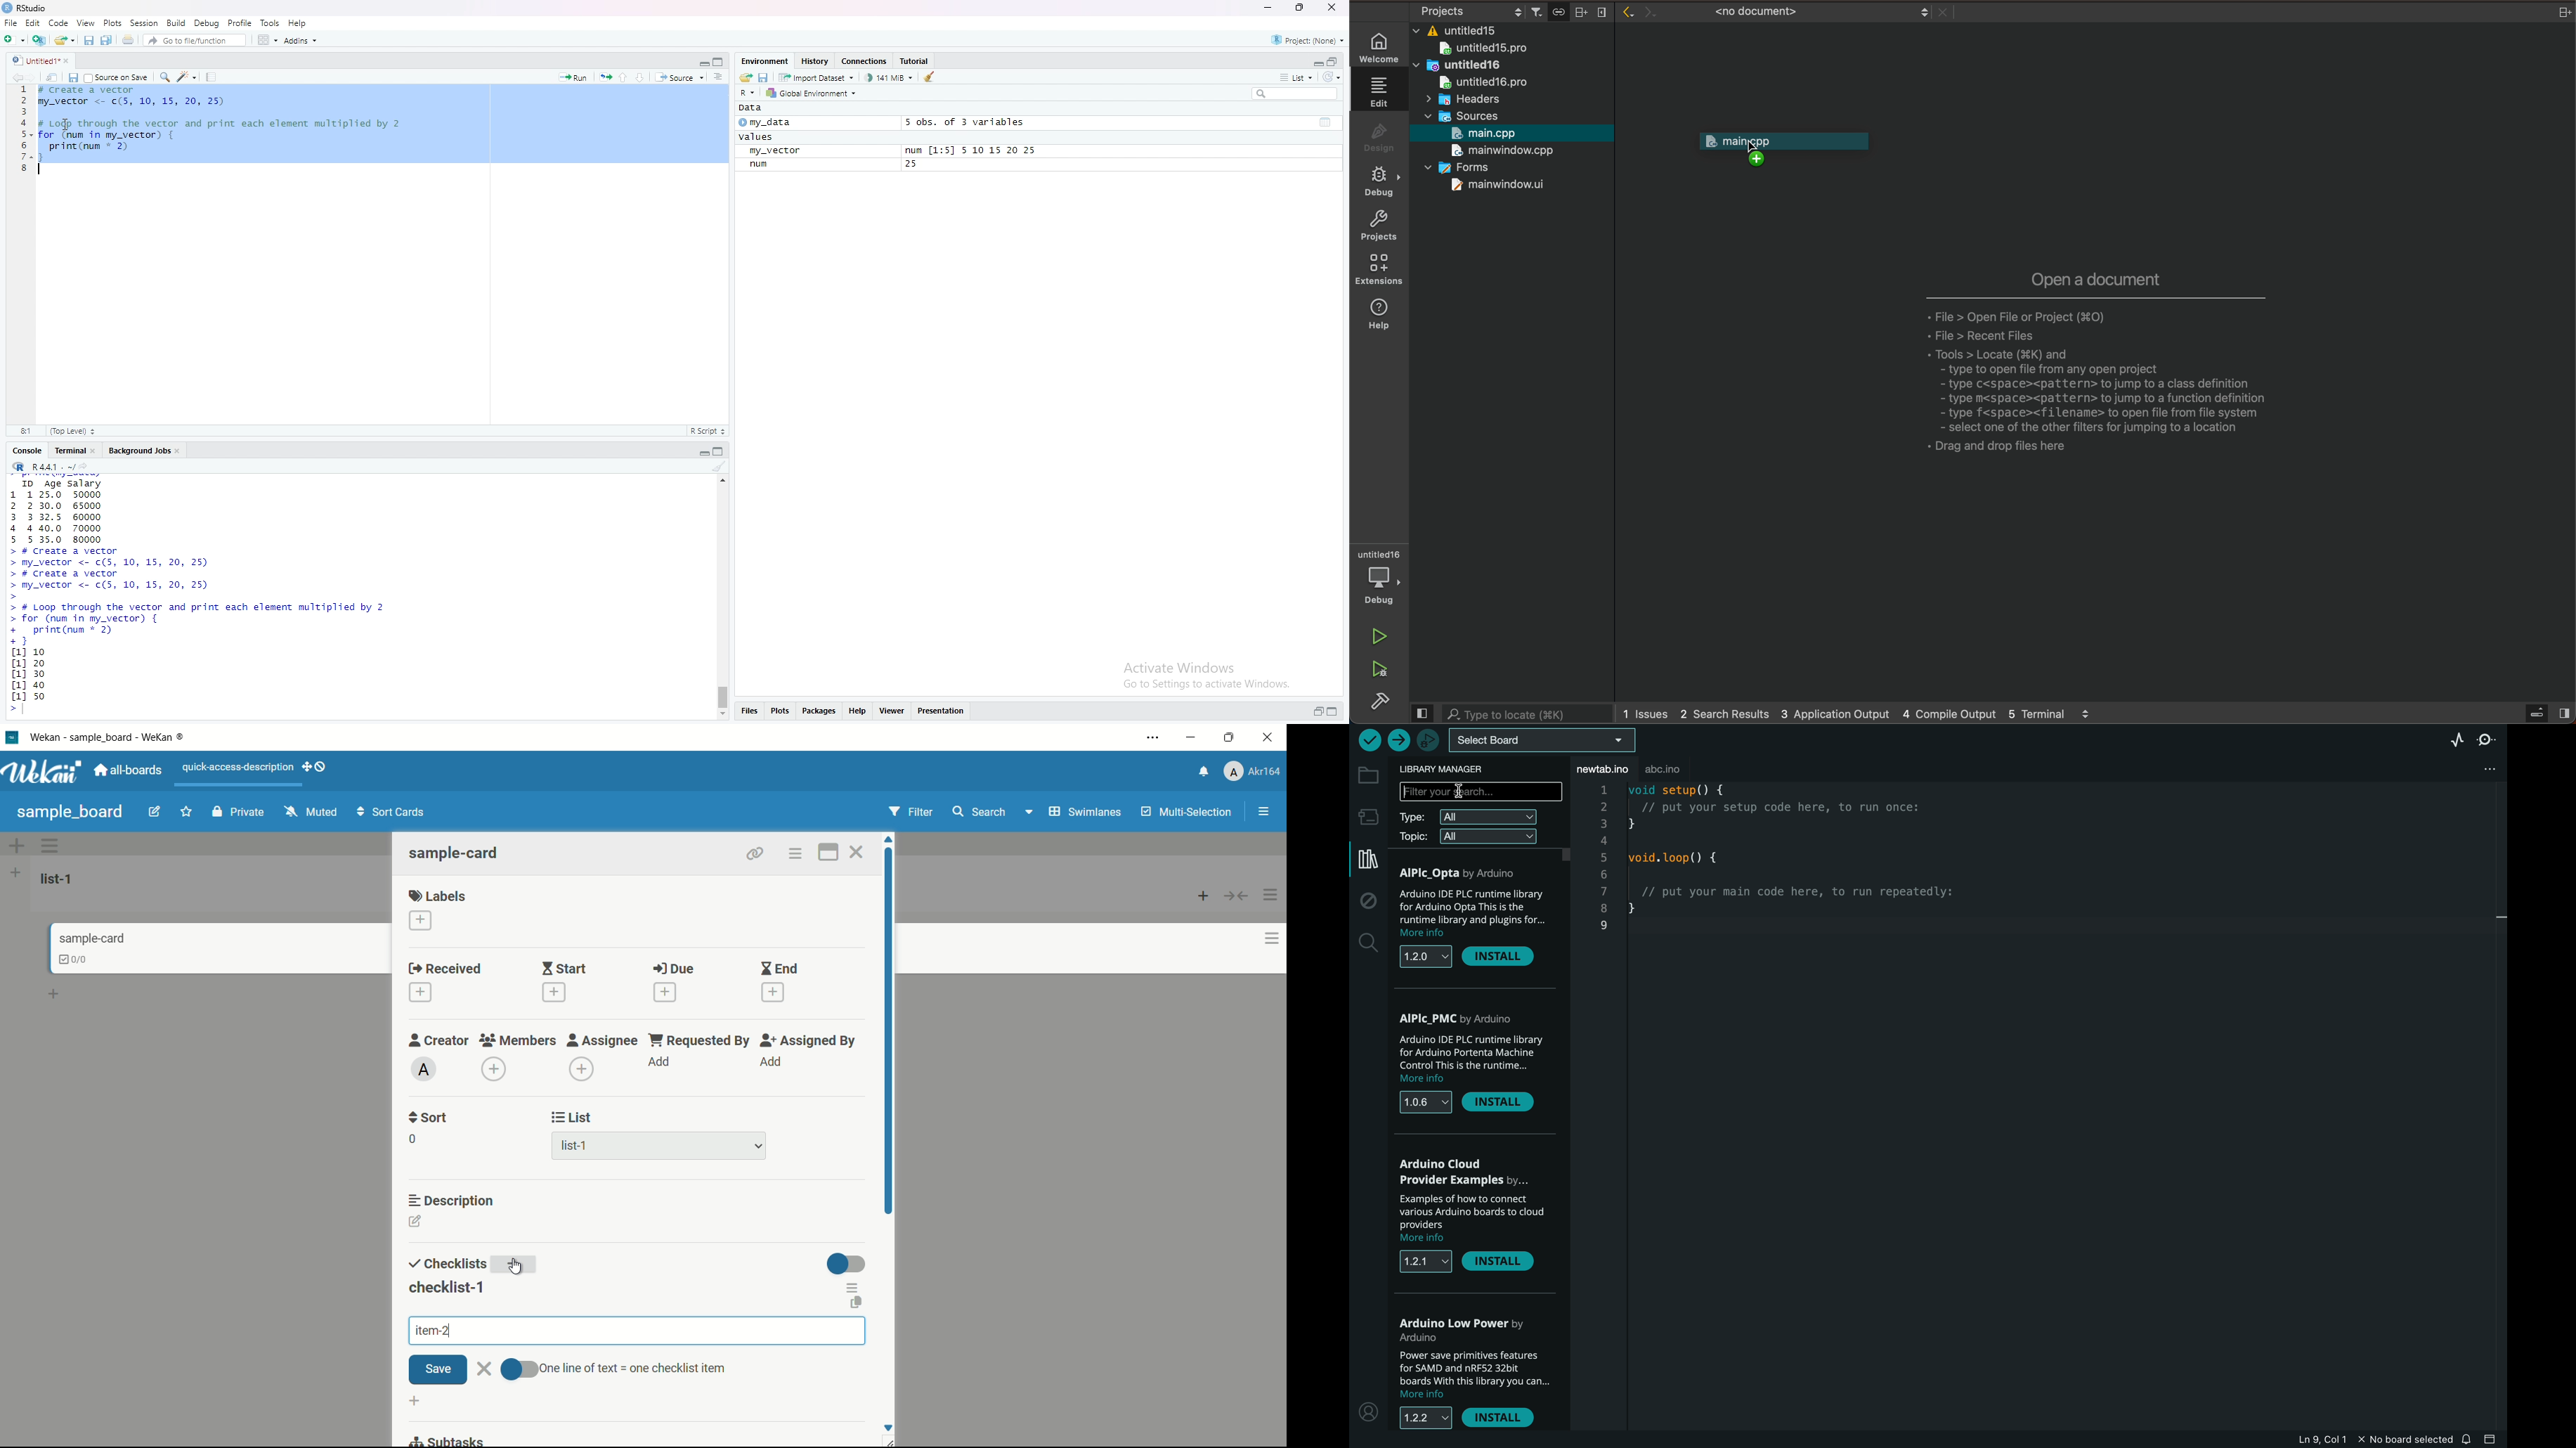  I want to click on console, so click(28, 451).